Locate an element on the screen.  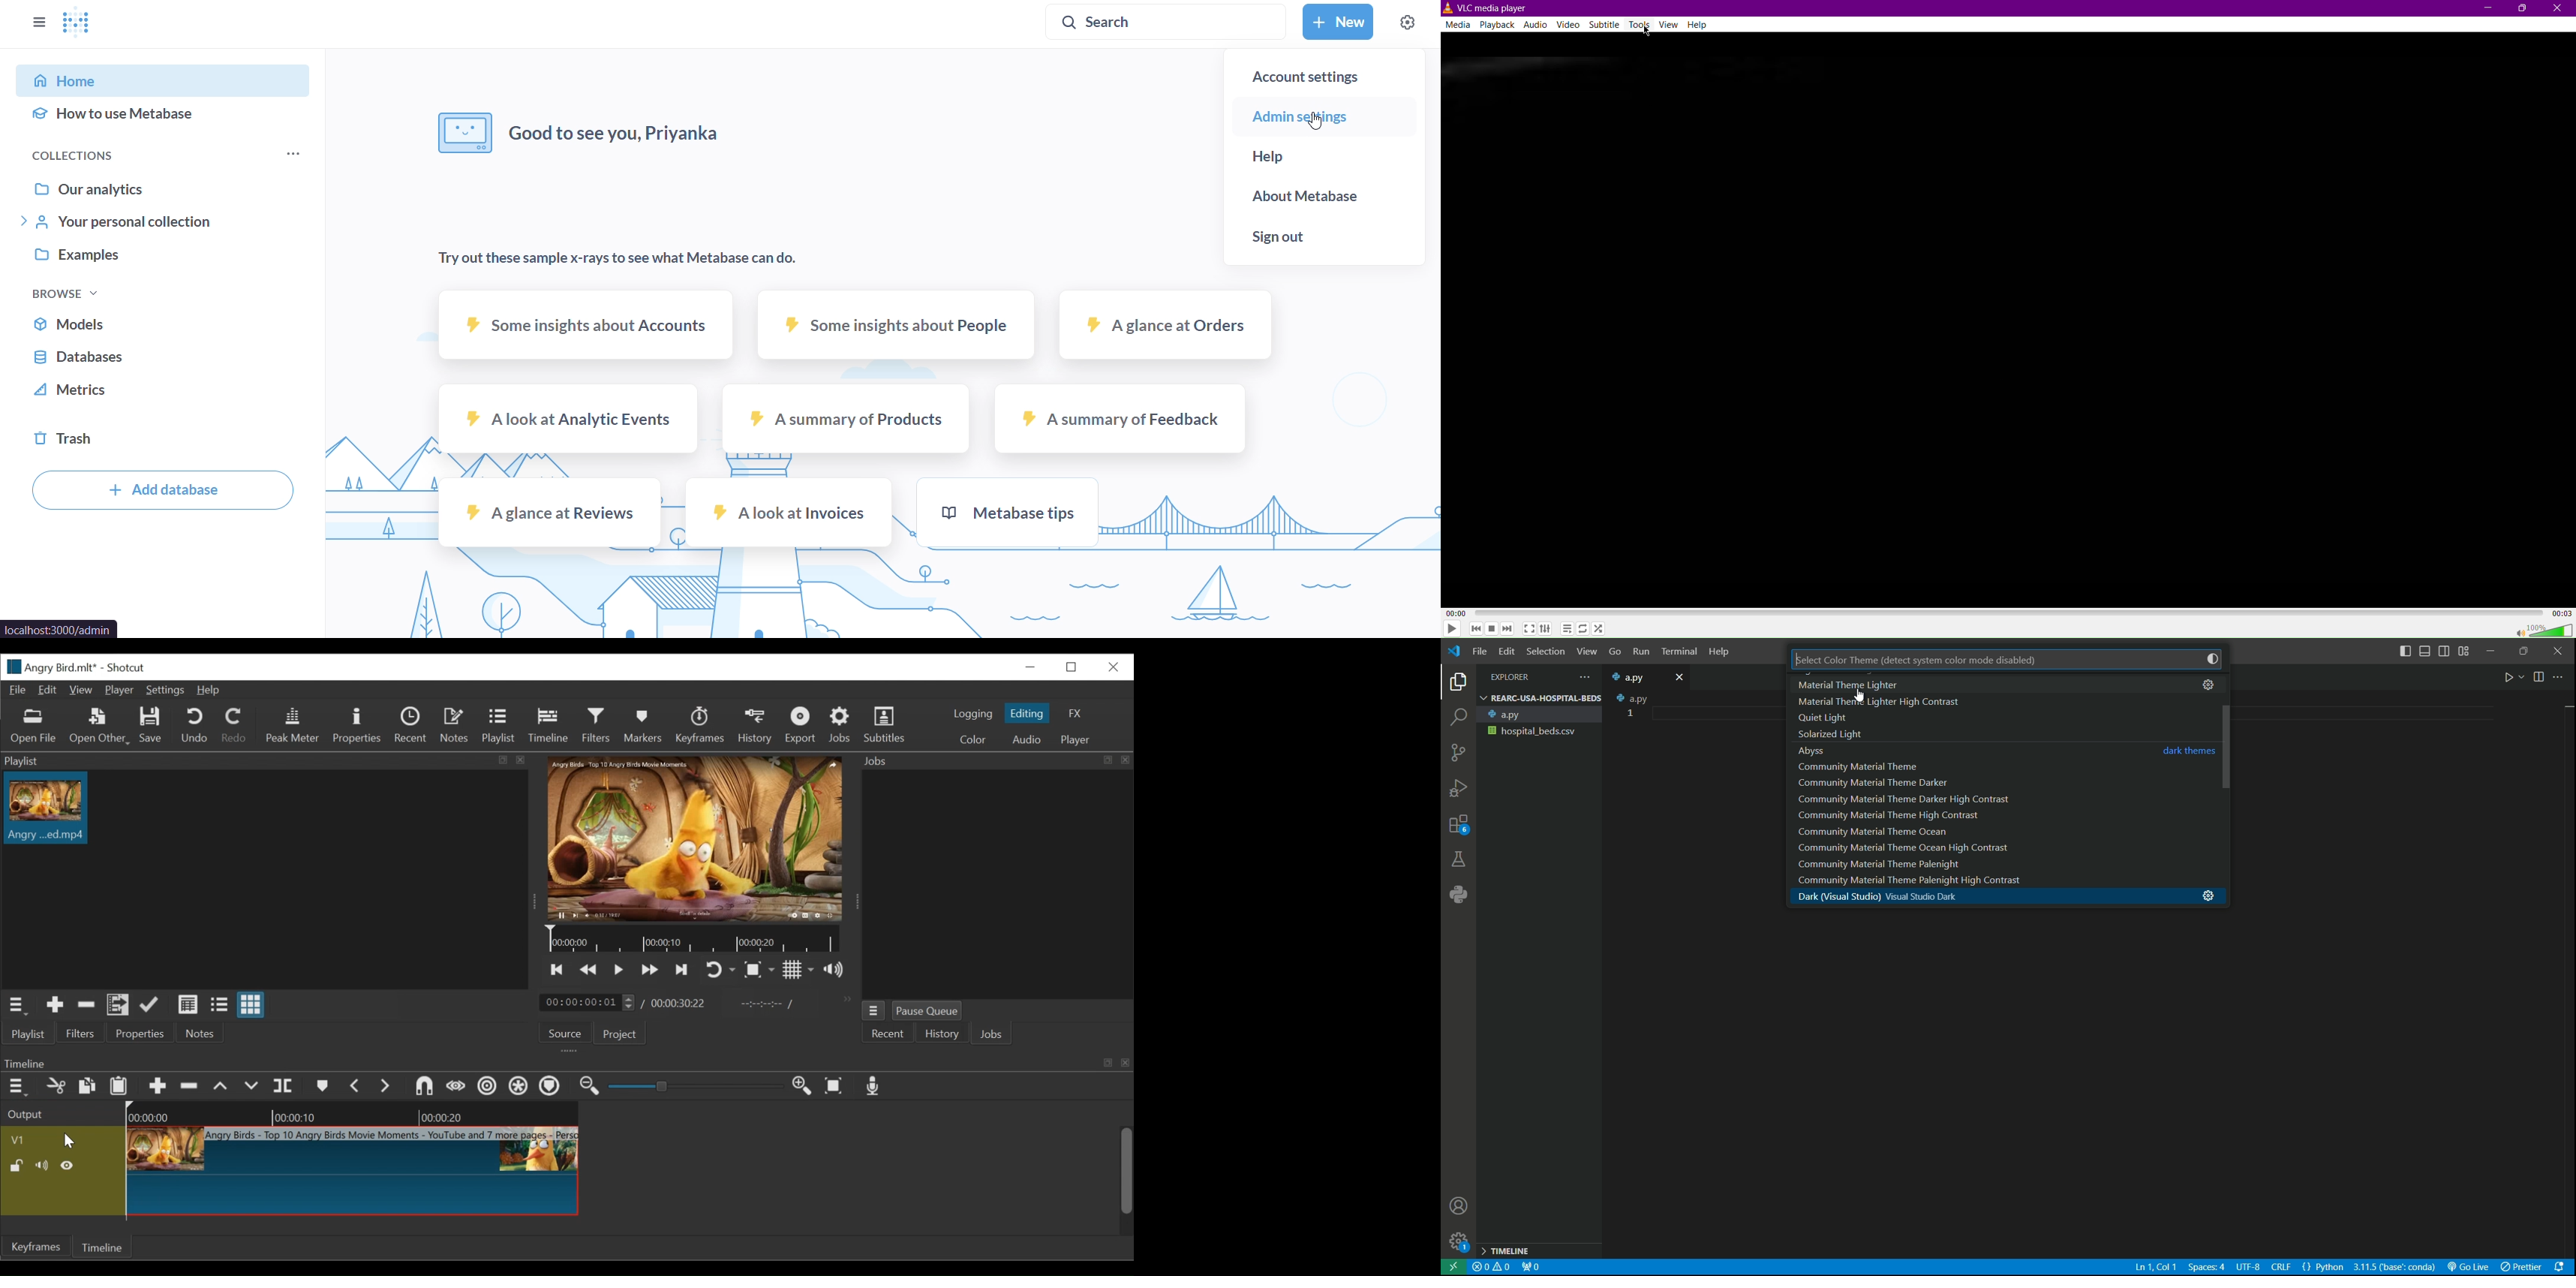
Tools is located at coordinates (1639, 25).